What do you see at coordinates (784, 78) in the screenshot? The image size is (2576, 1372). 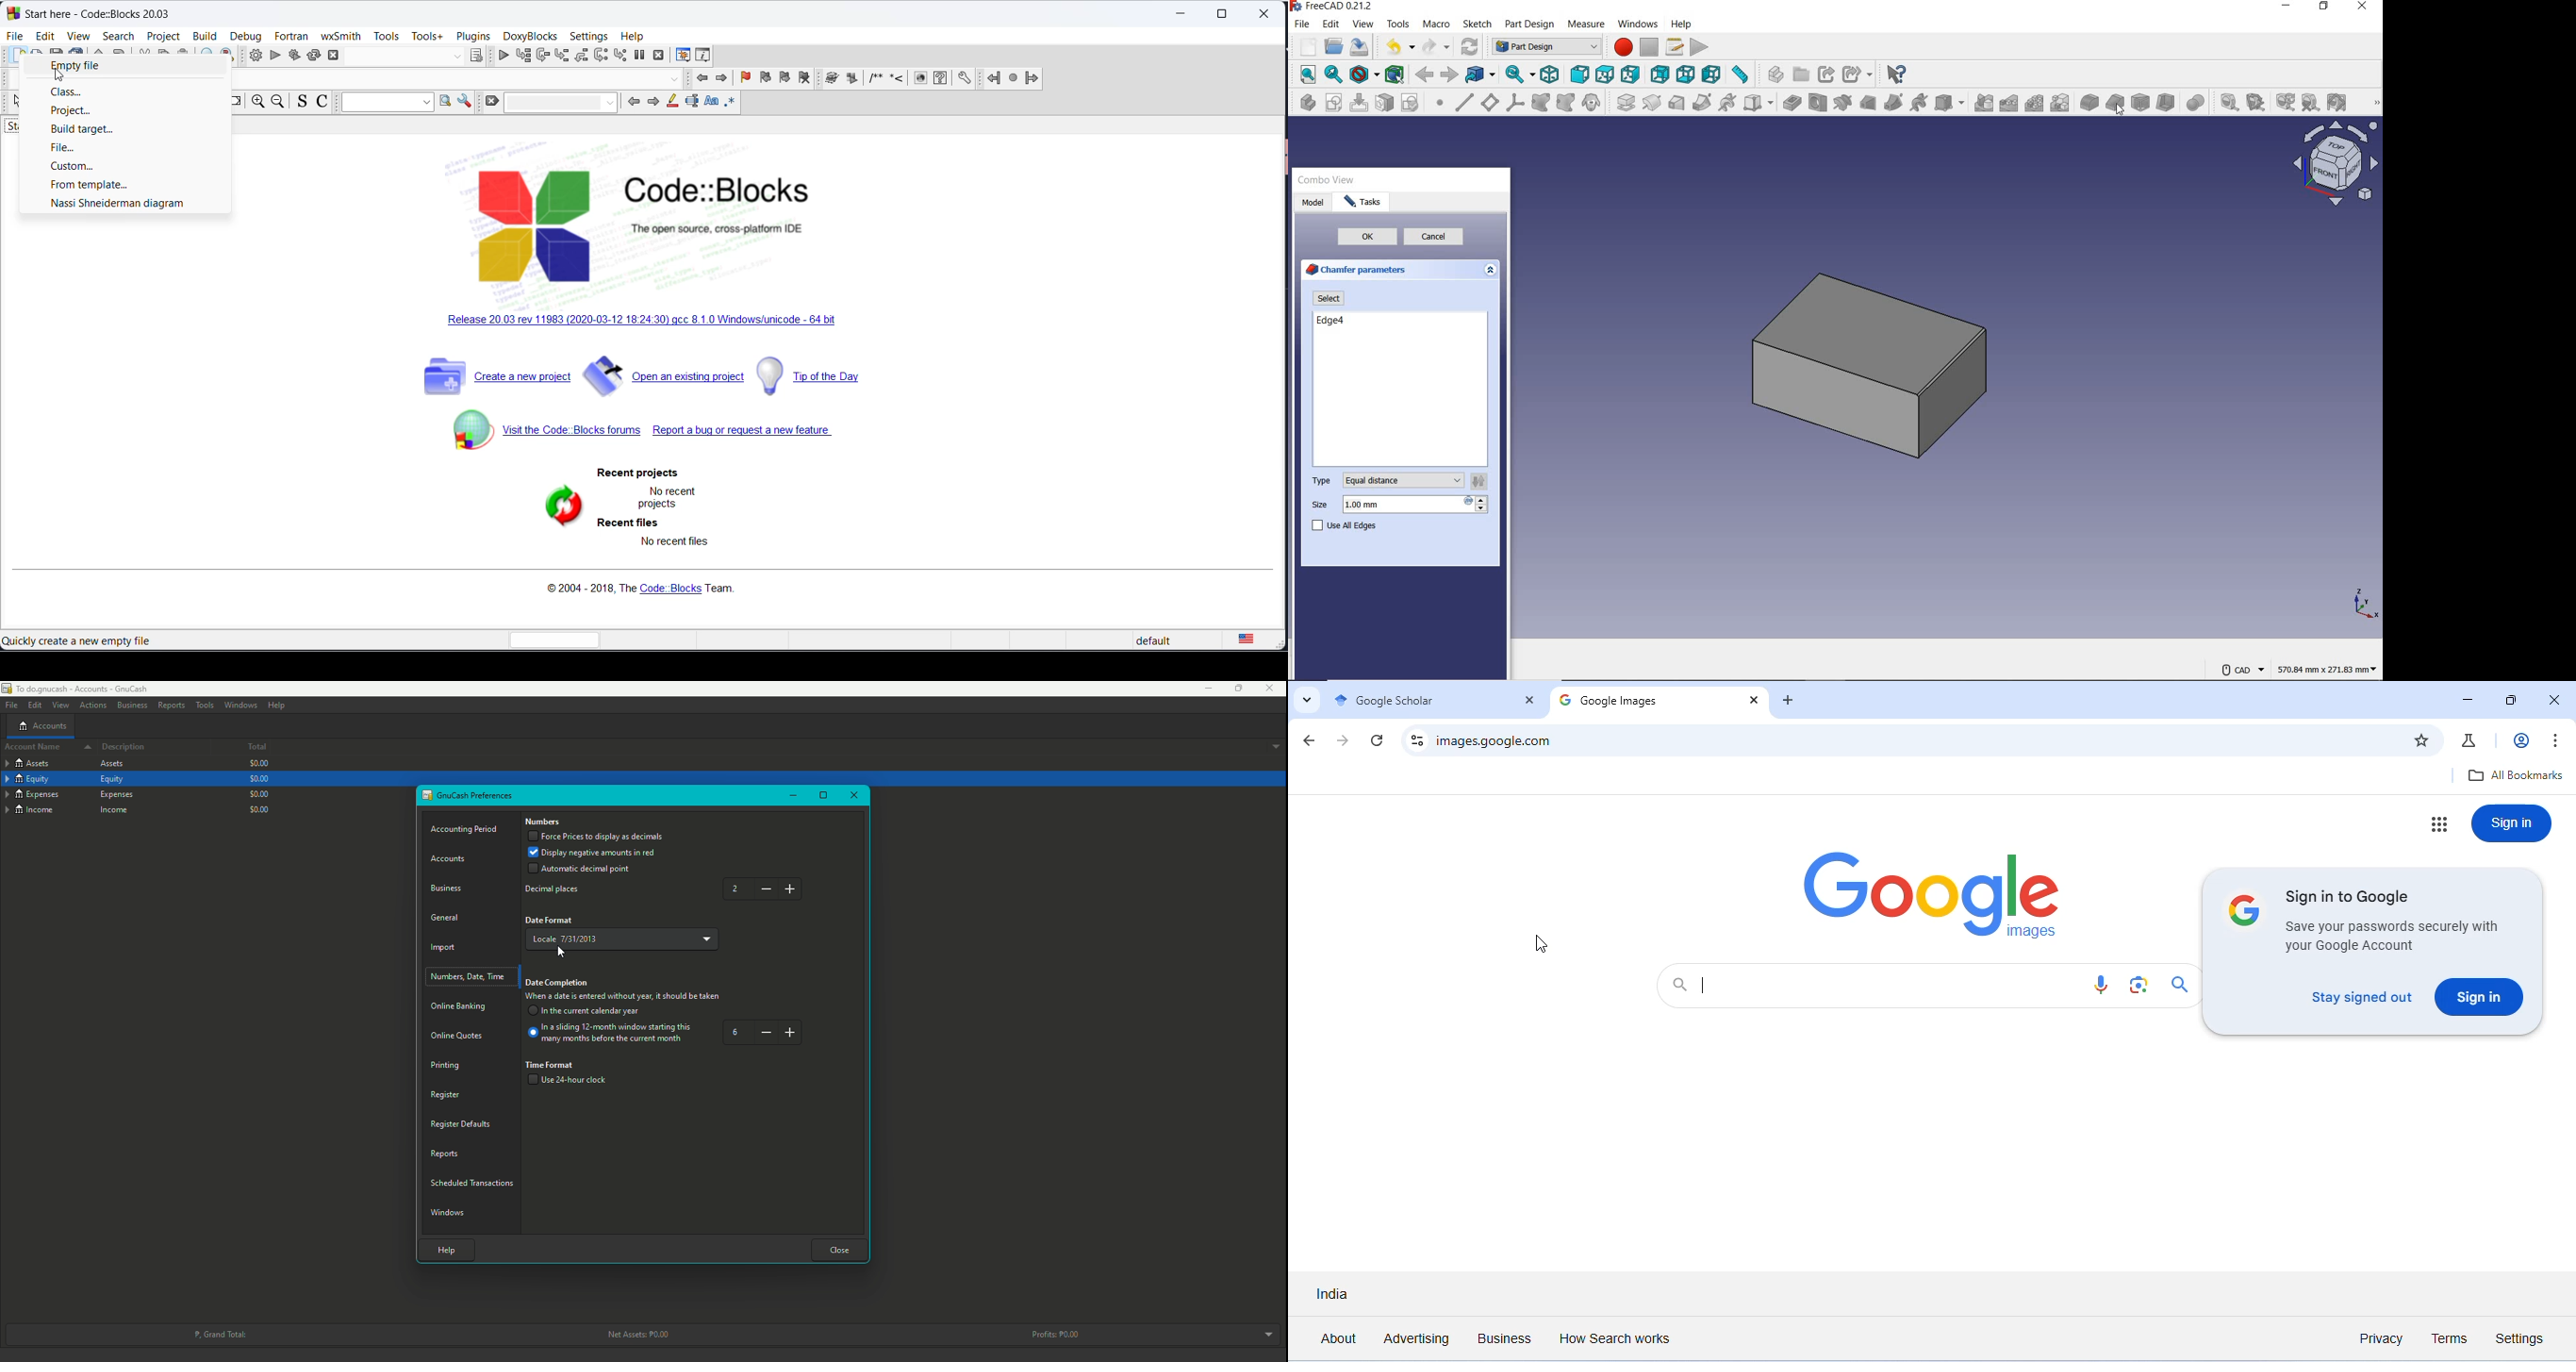 I see `next bookmark` at bounding box center [784, 78].